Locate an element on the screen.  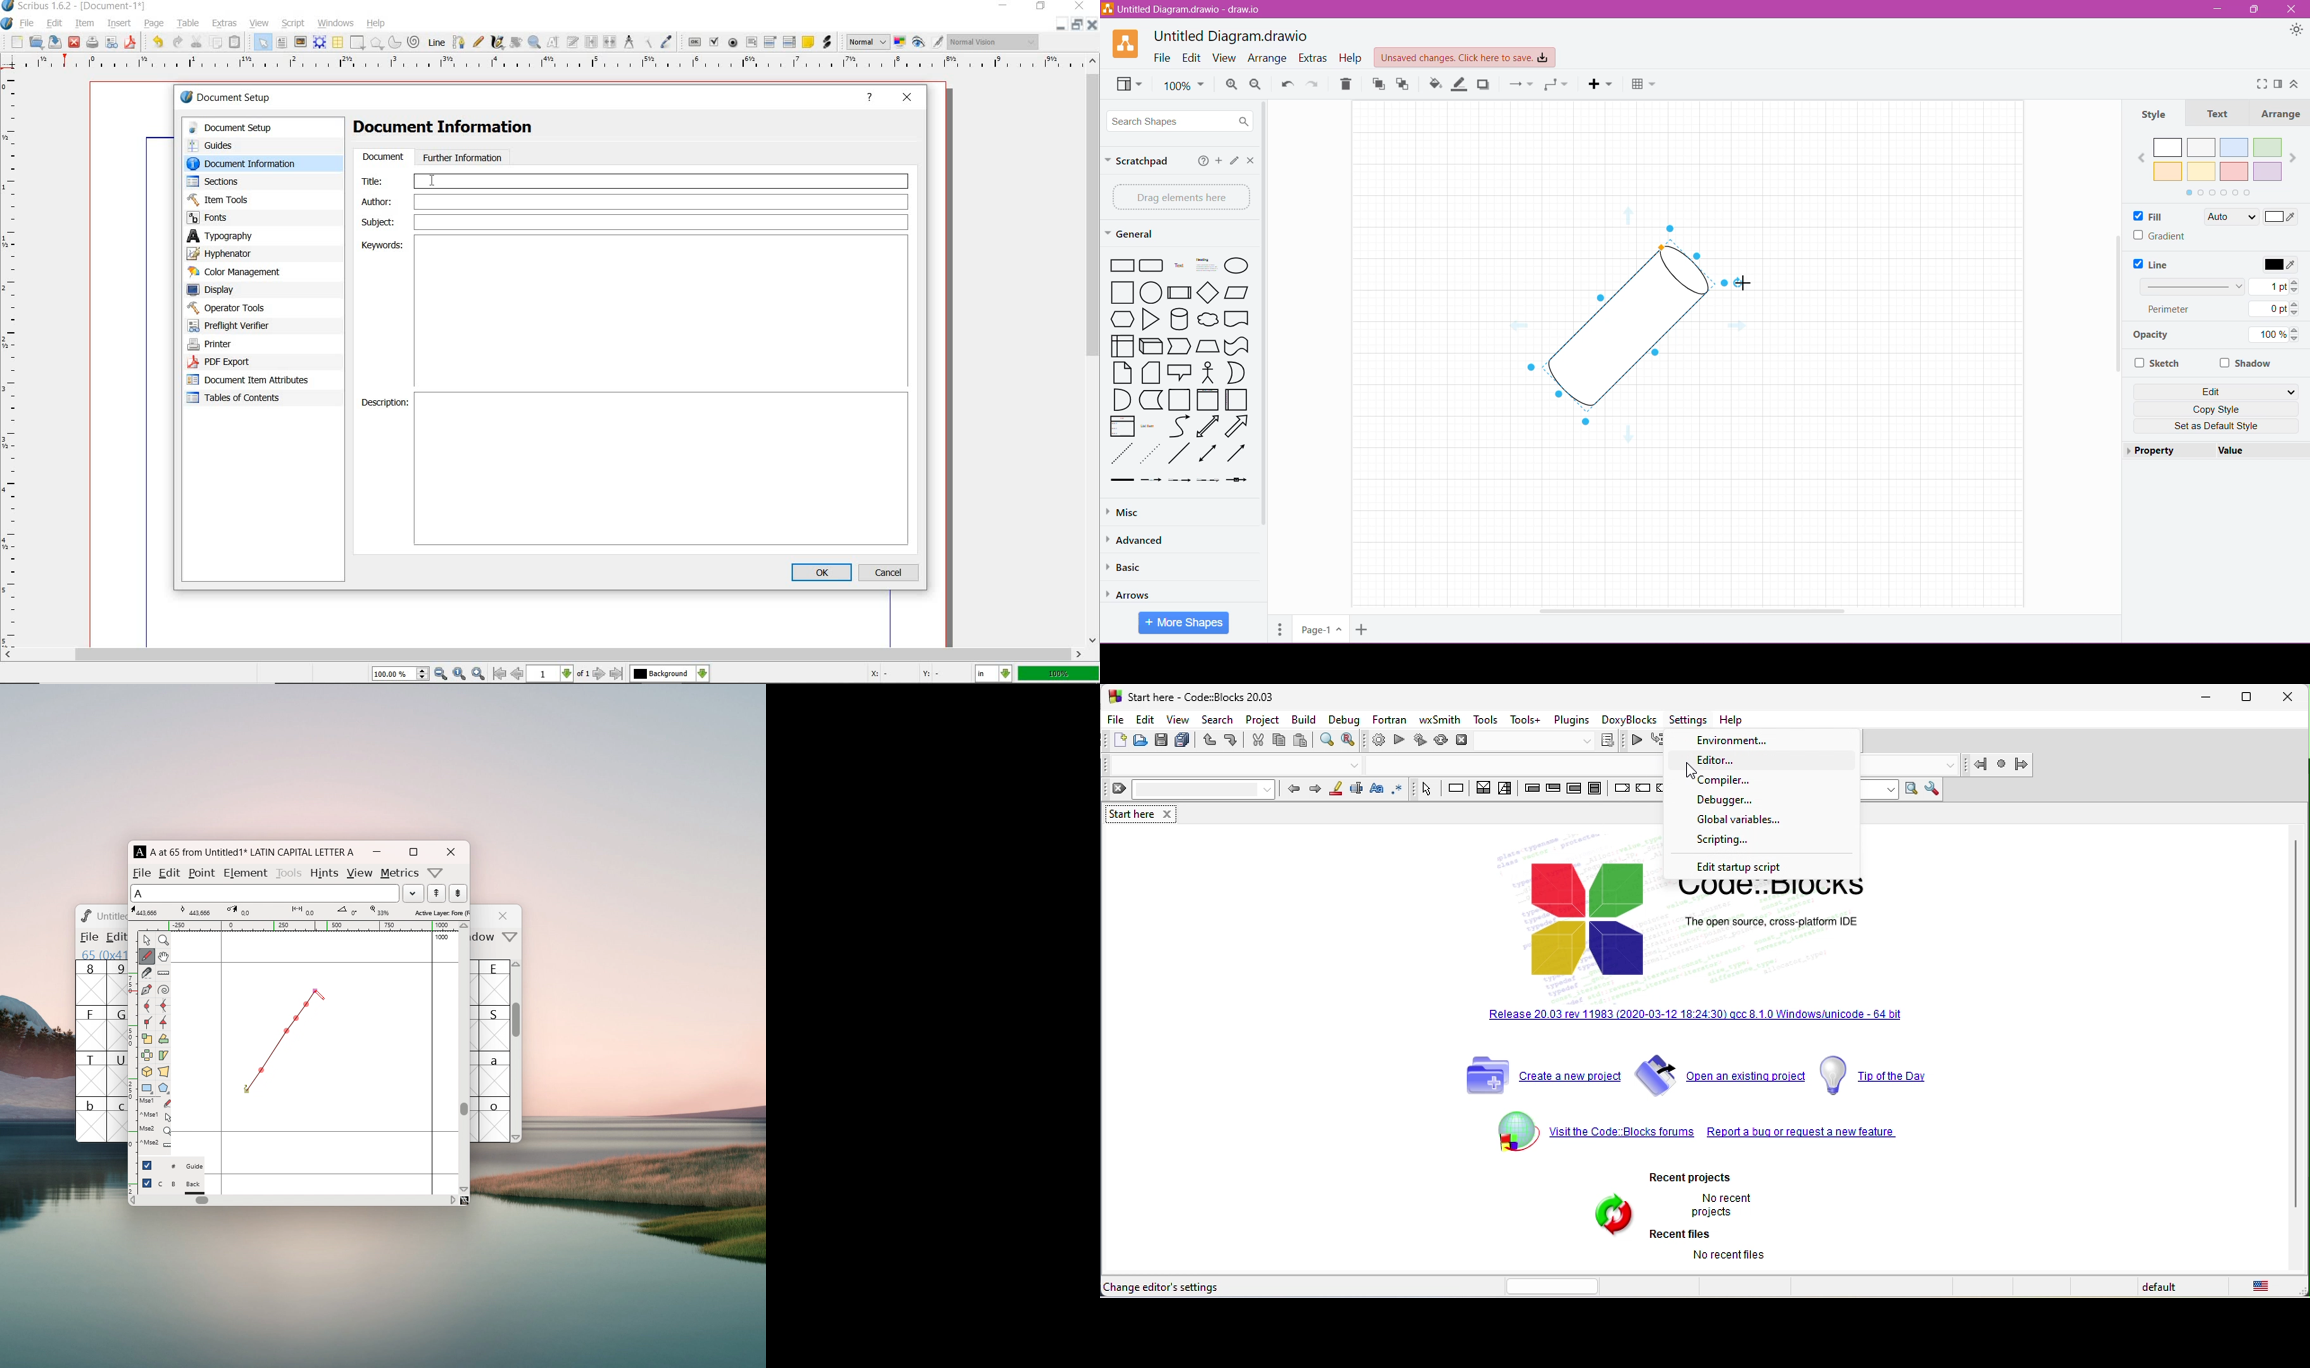
united state is located at coordinates (2260, 1289).